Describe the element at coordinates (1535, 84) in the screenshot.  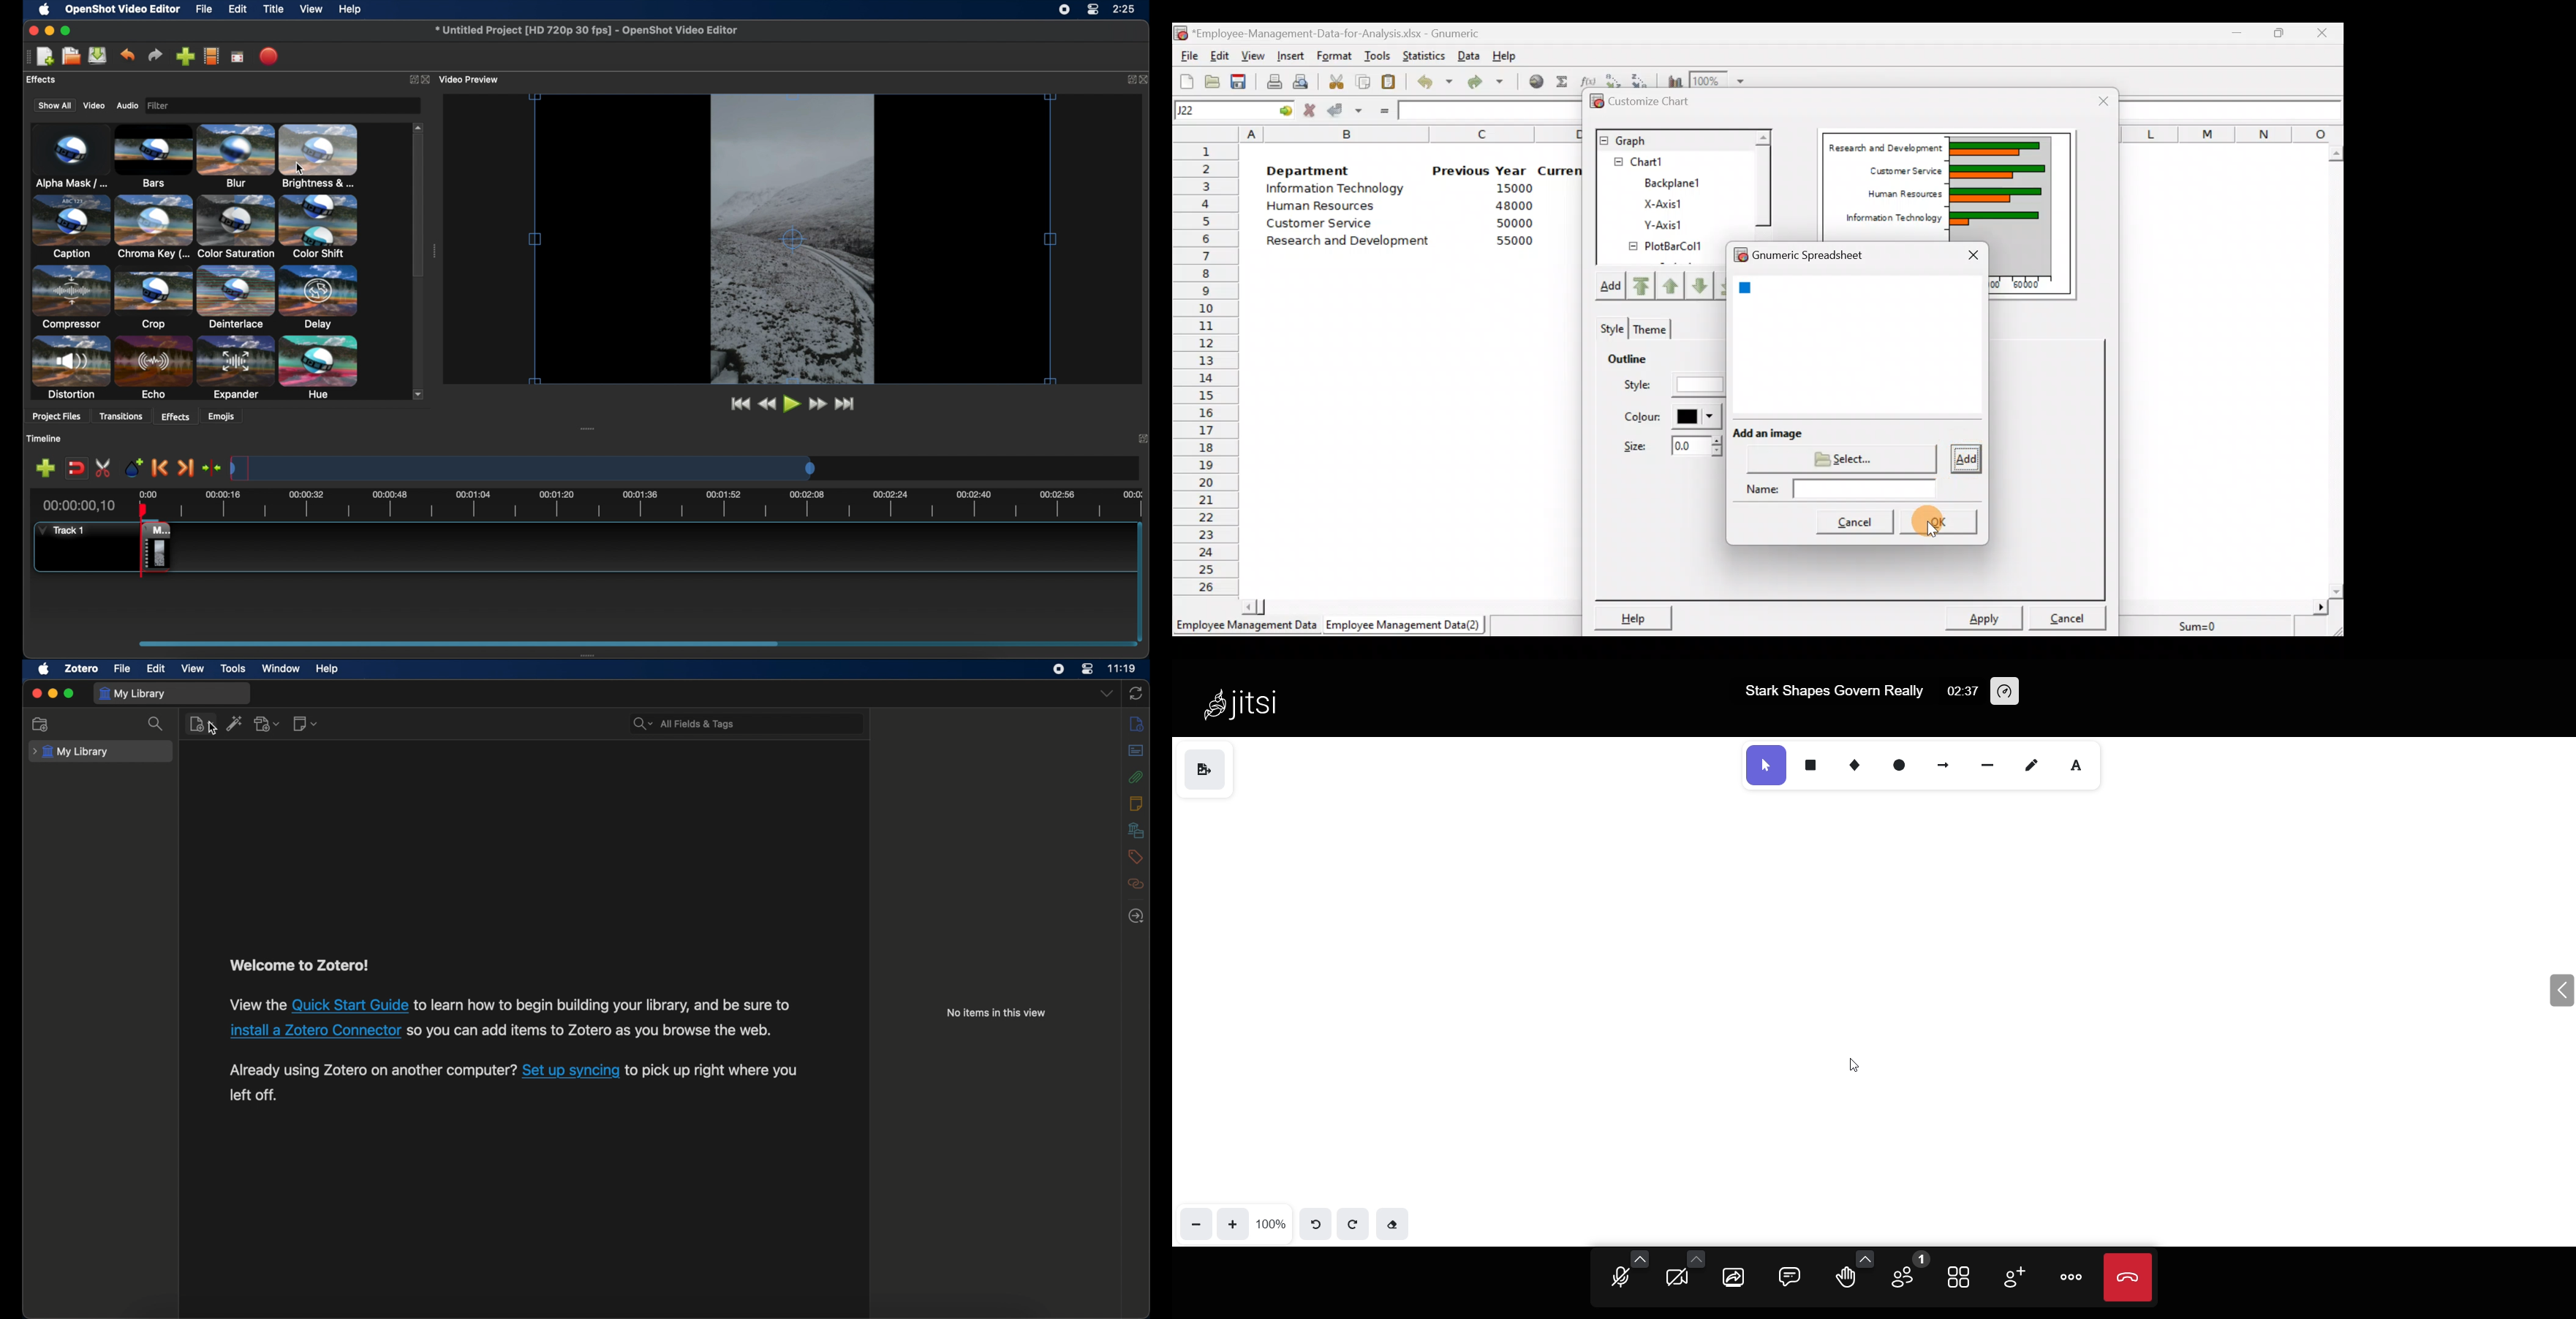
I see `Insert hyperlink` at that location.